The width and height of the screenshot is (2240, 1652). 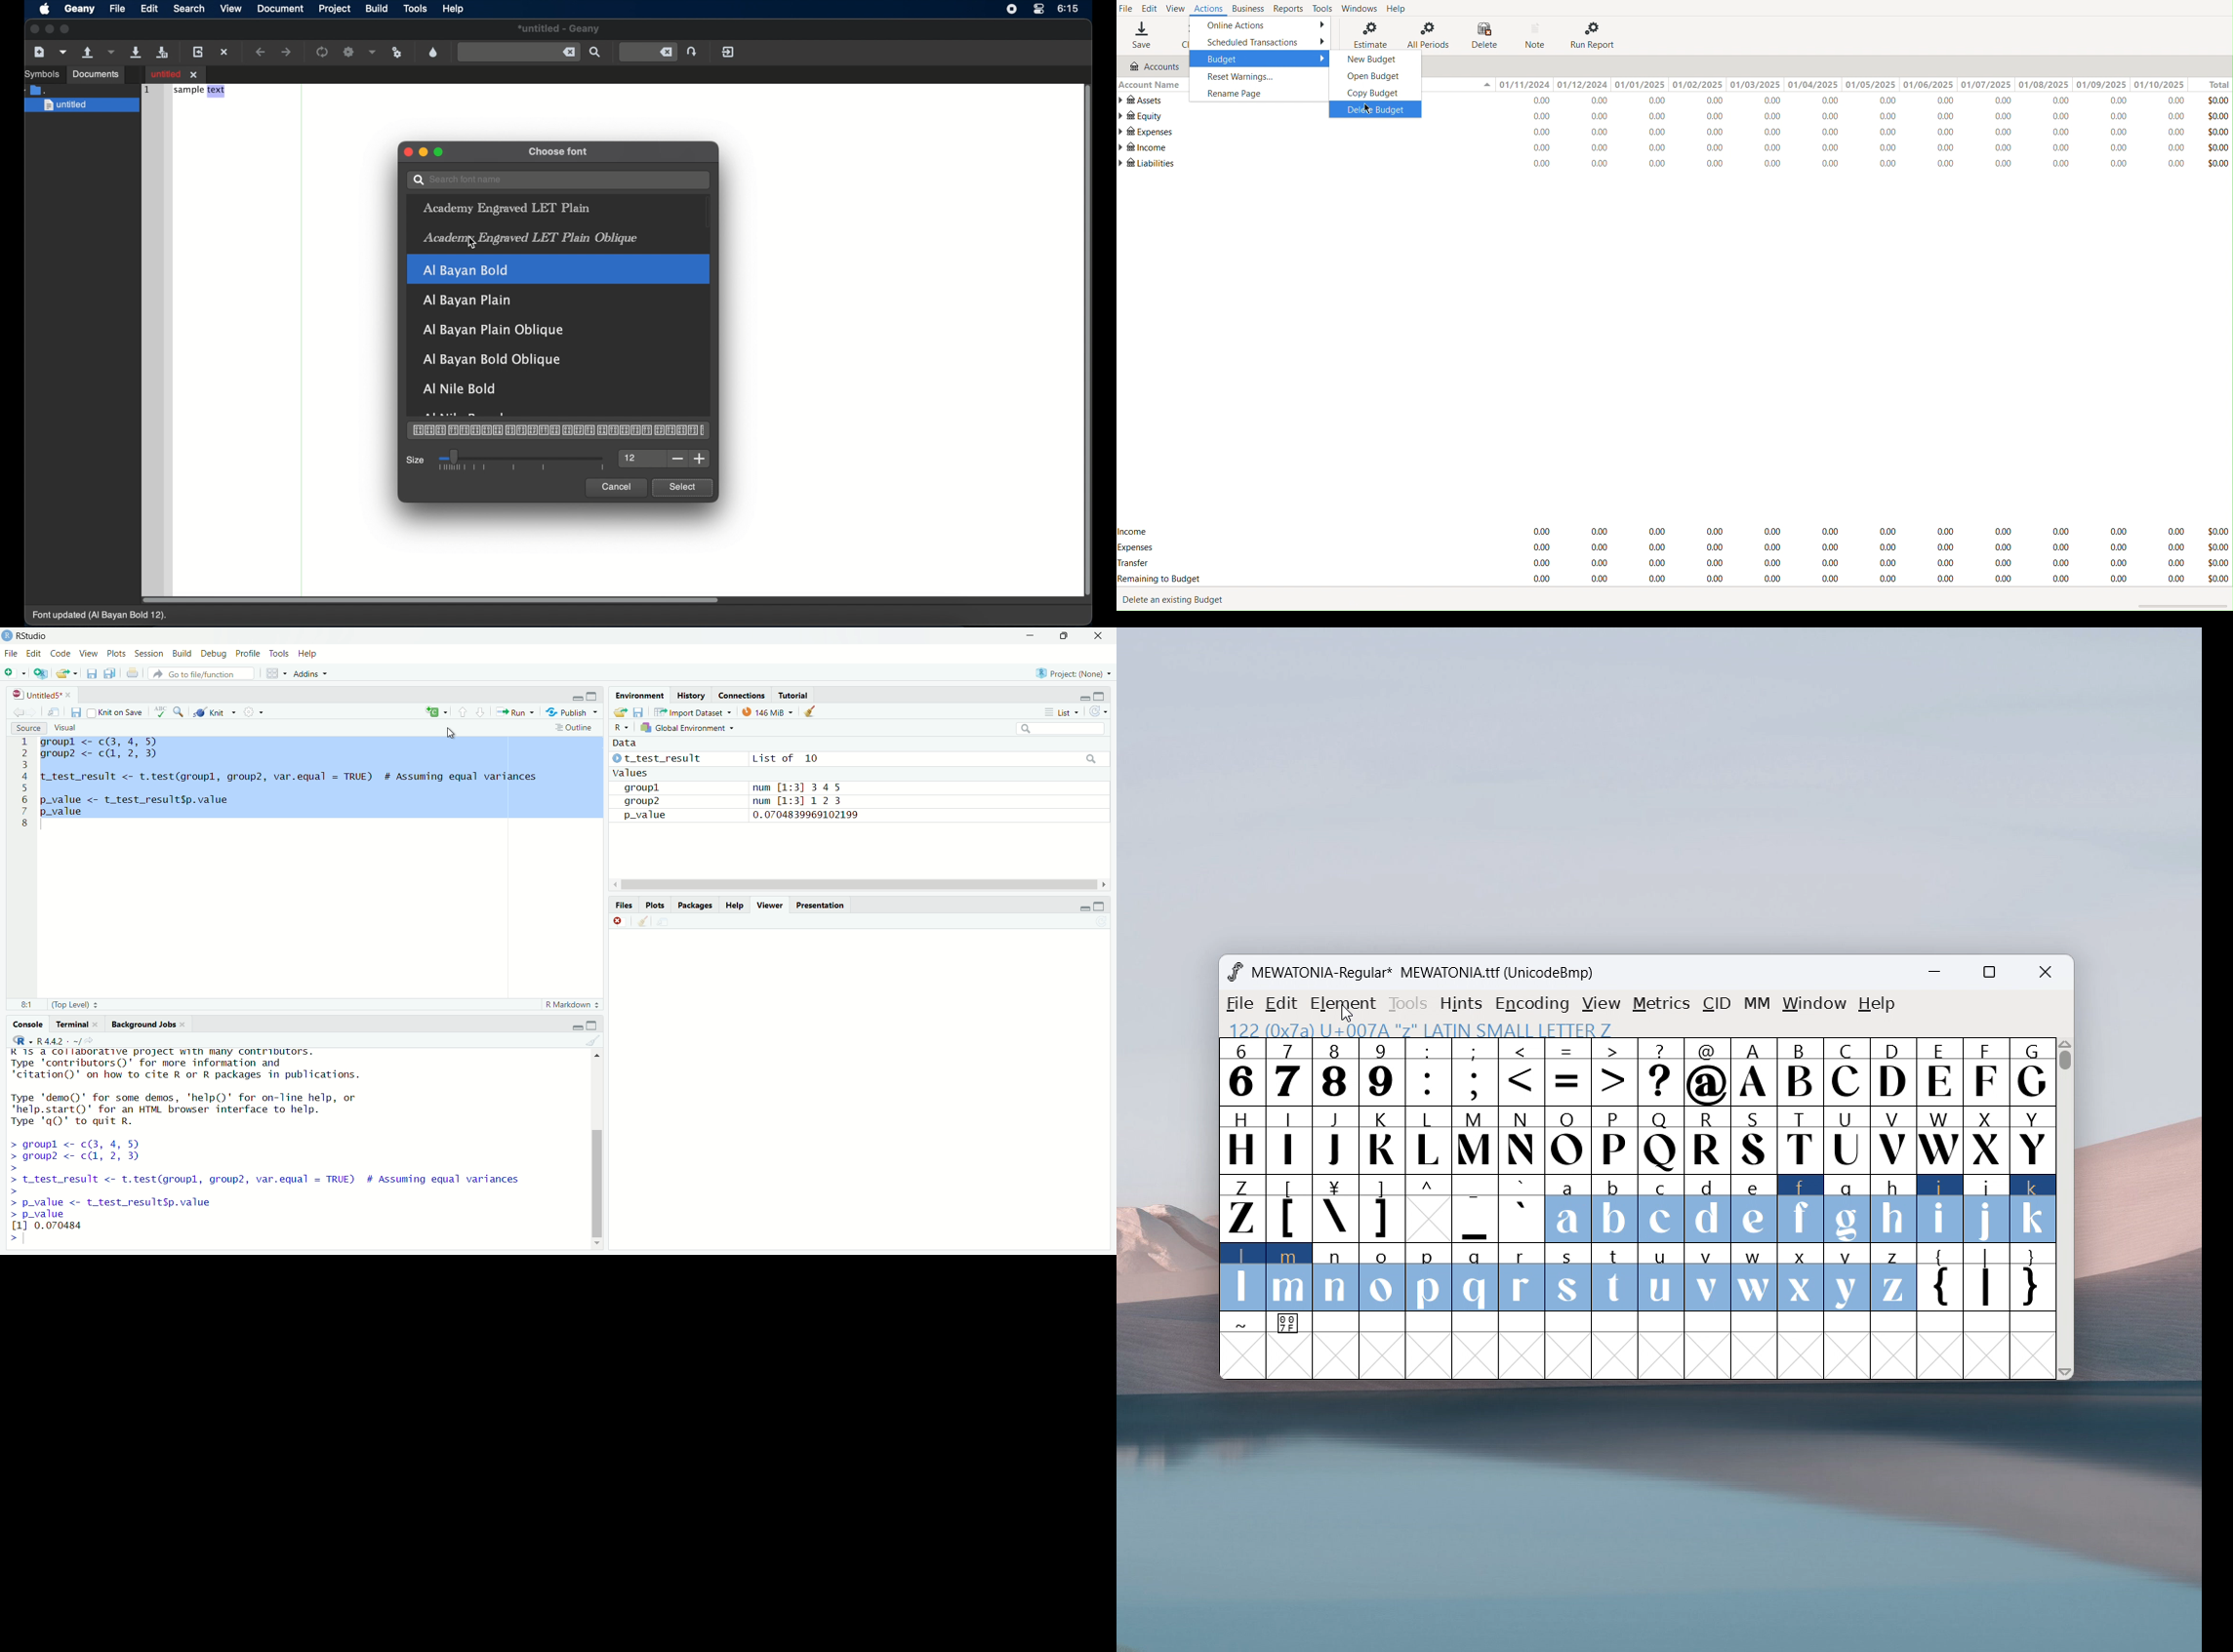 What do you see at coordinates (68, 728) in the screenshot?
I see `Visual` at bounding box center [68, 728].